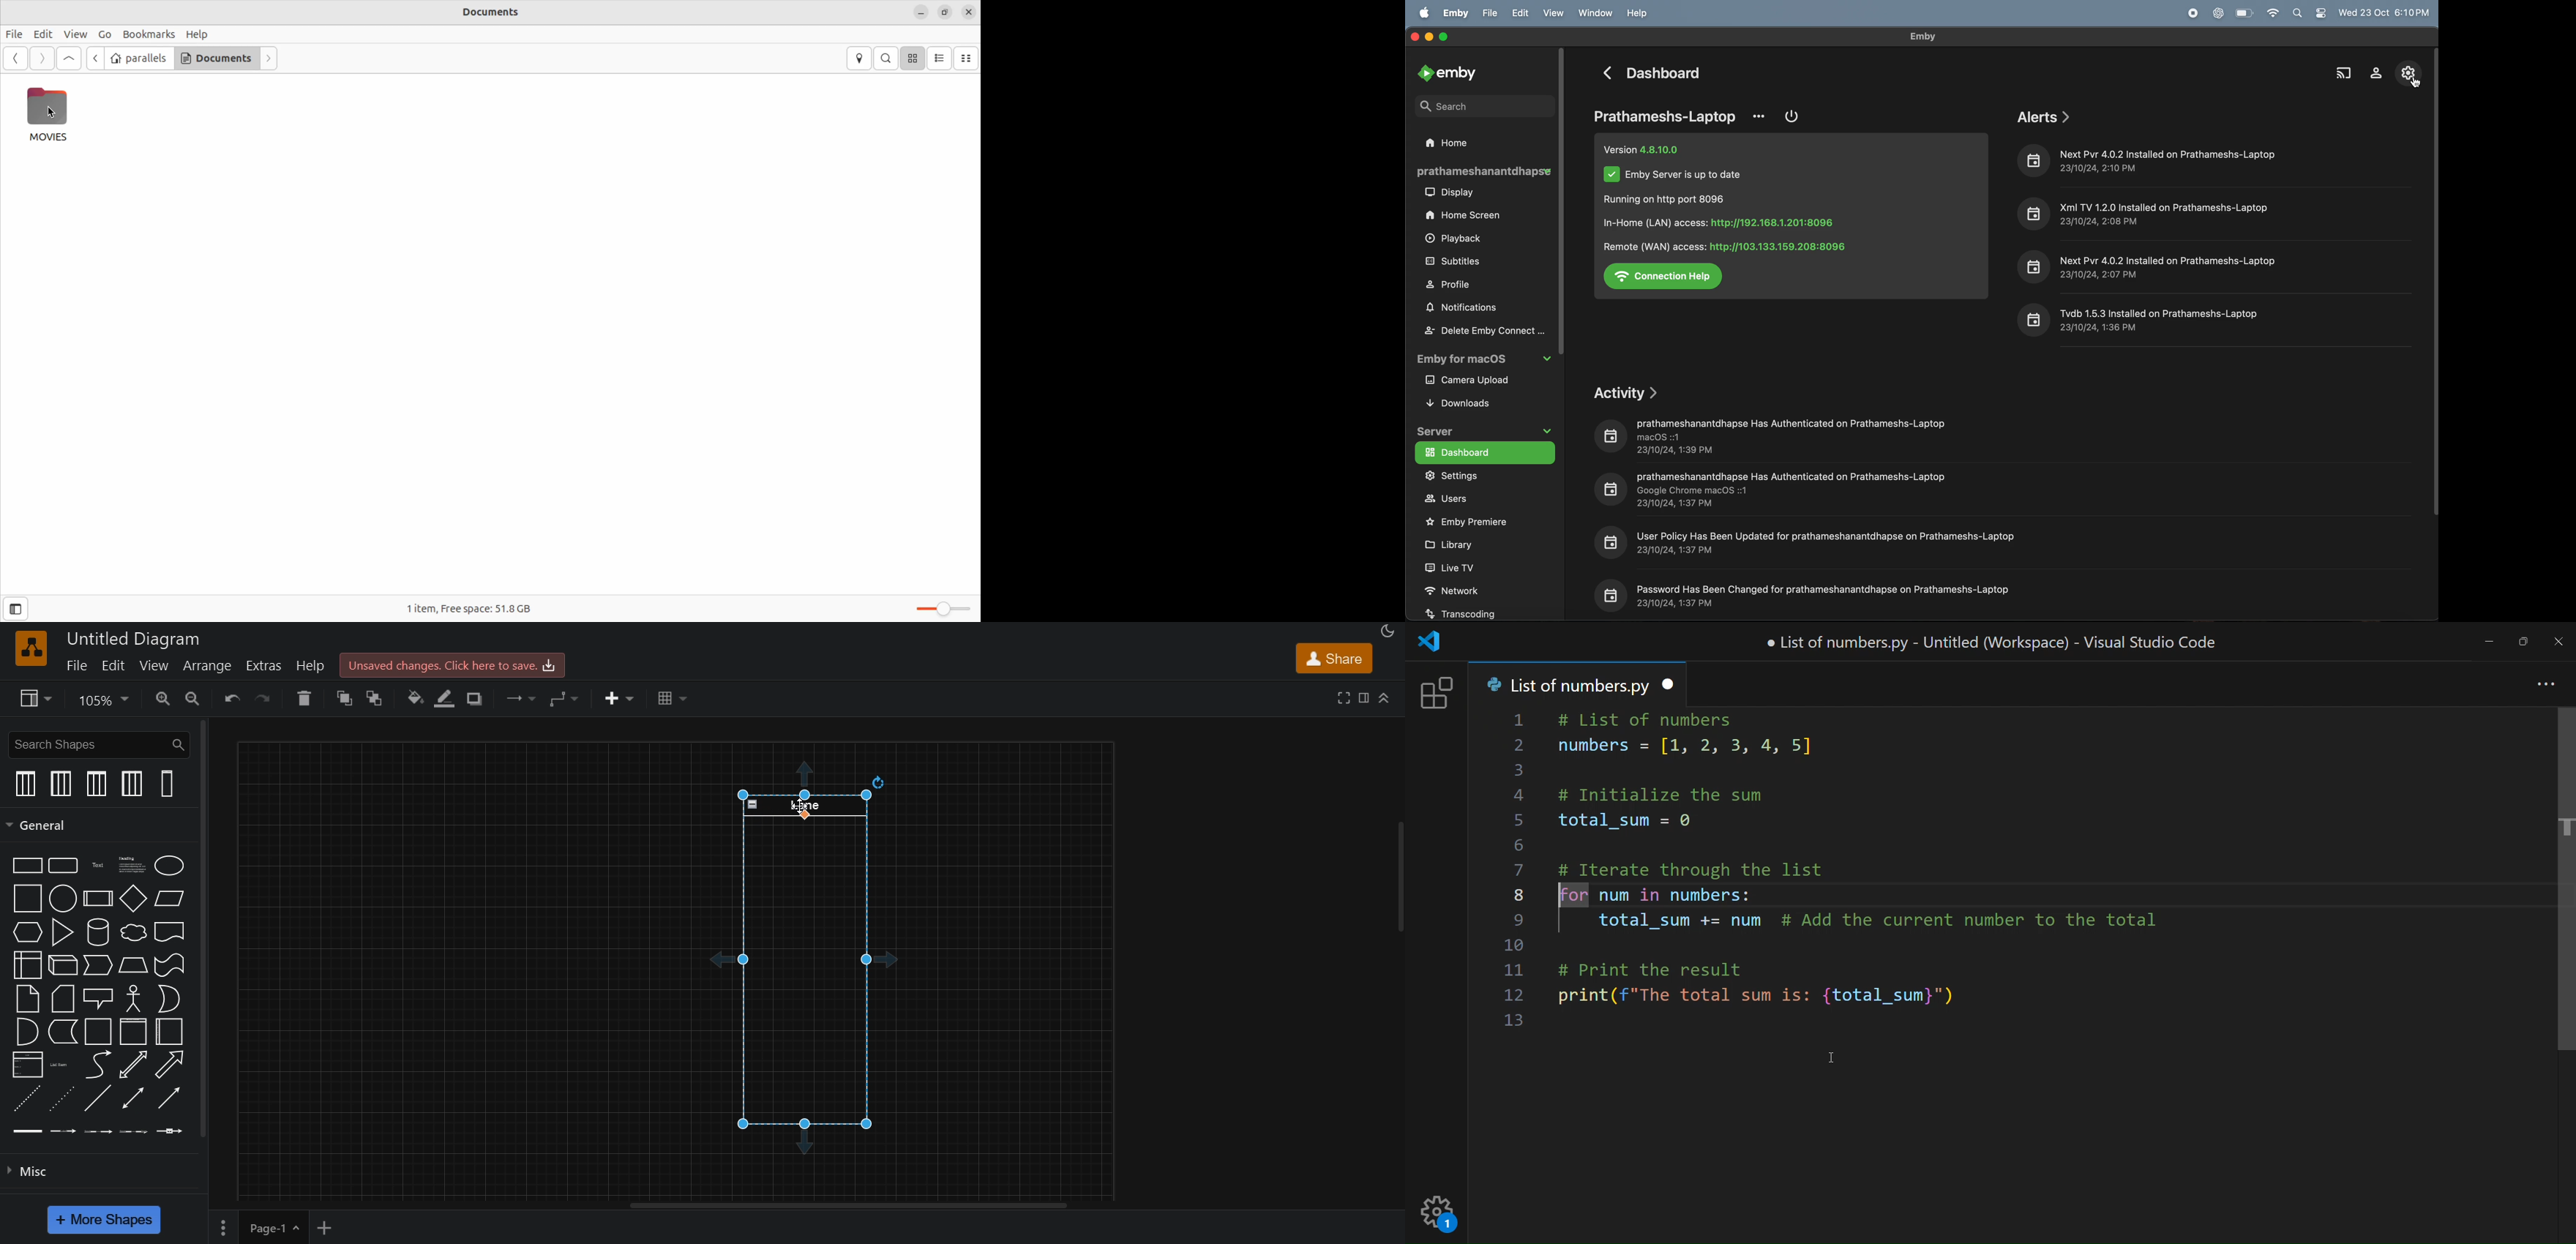  What do you see at coordinates (1670, 684) in the screenshot?
I see `close tab` at bounding box center [1670, 684].